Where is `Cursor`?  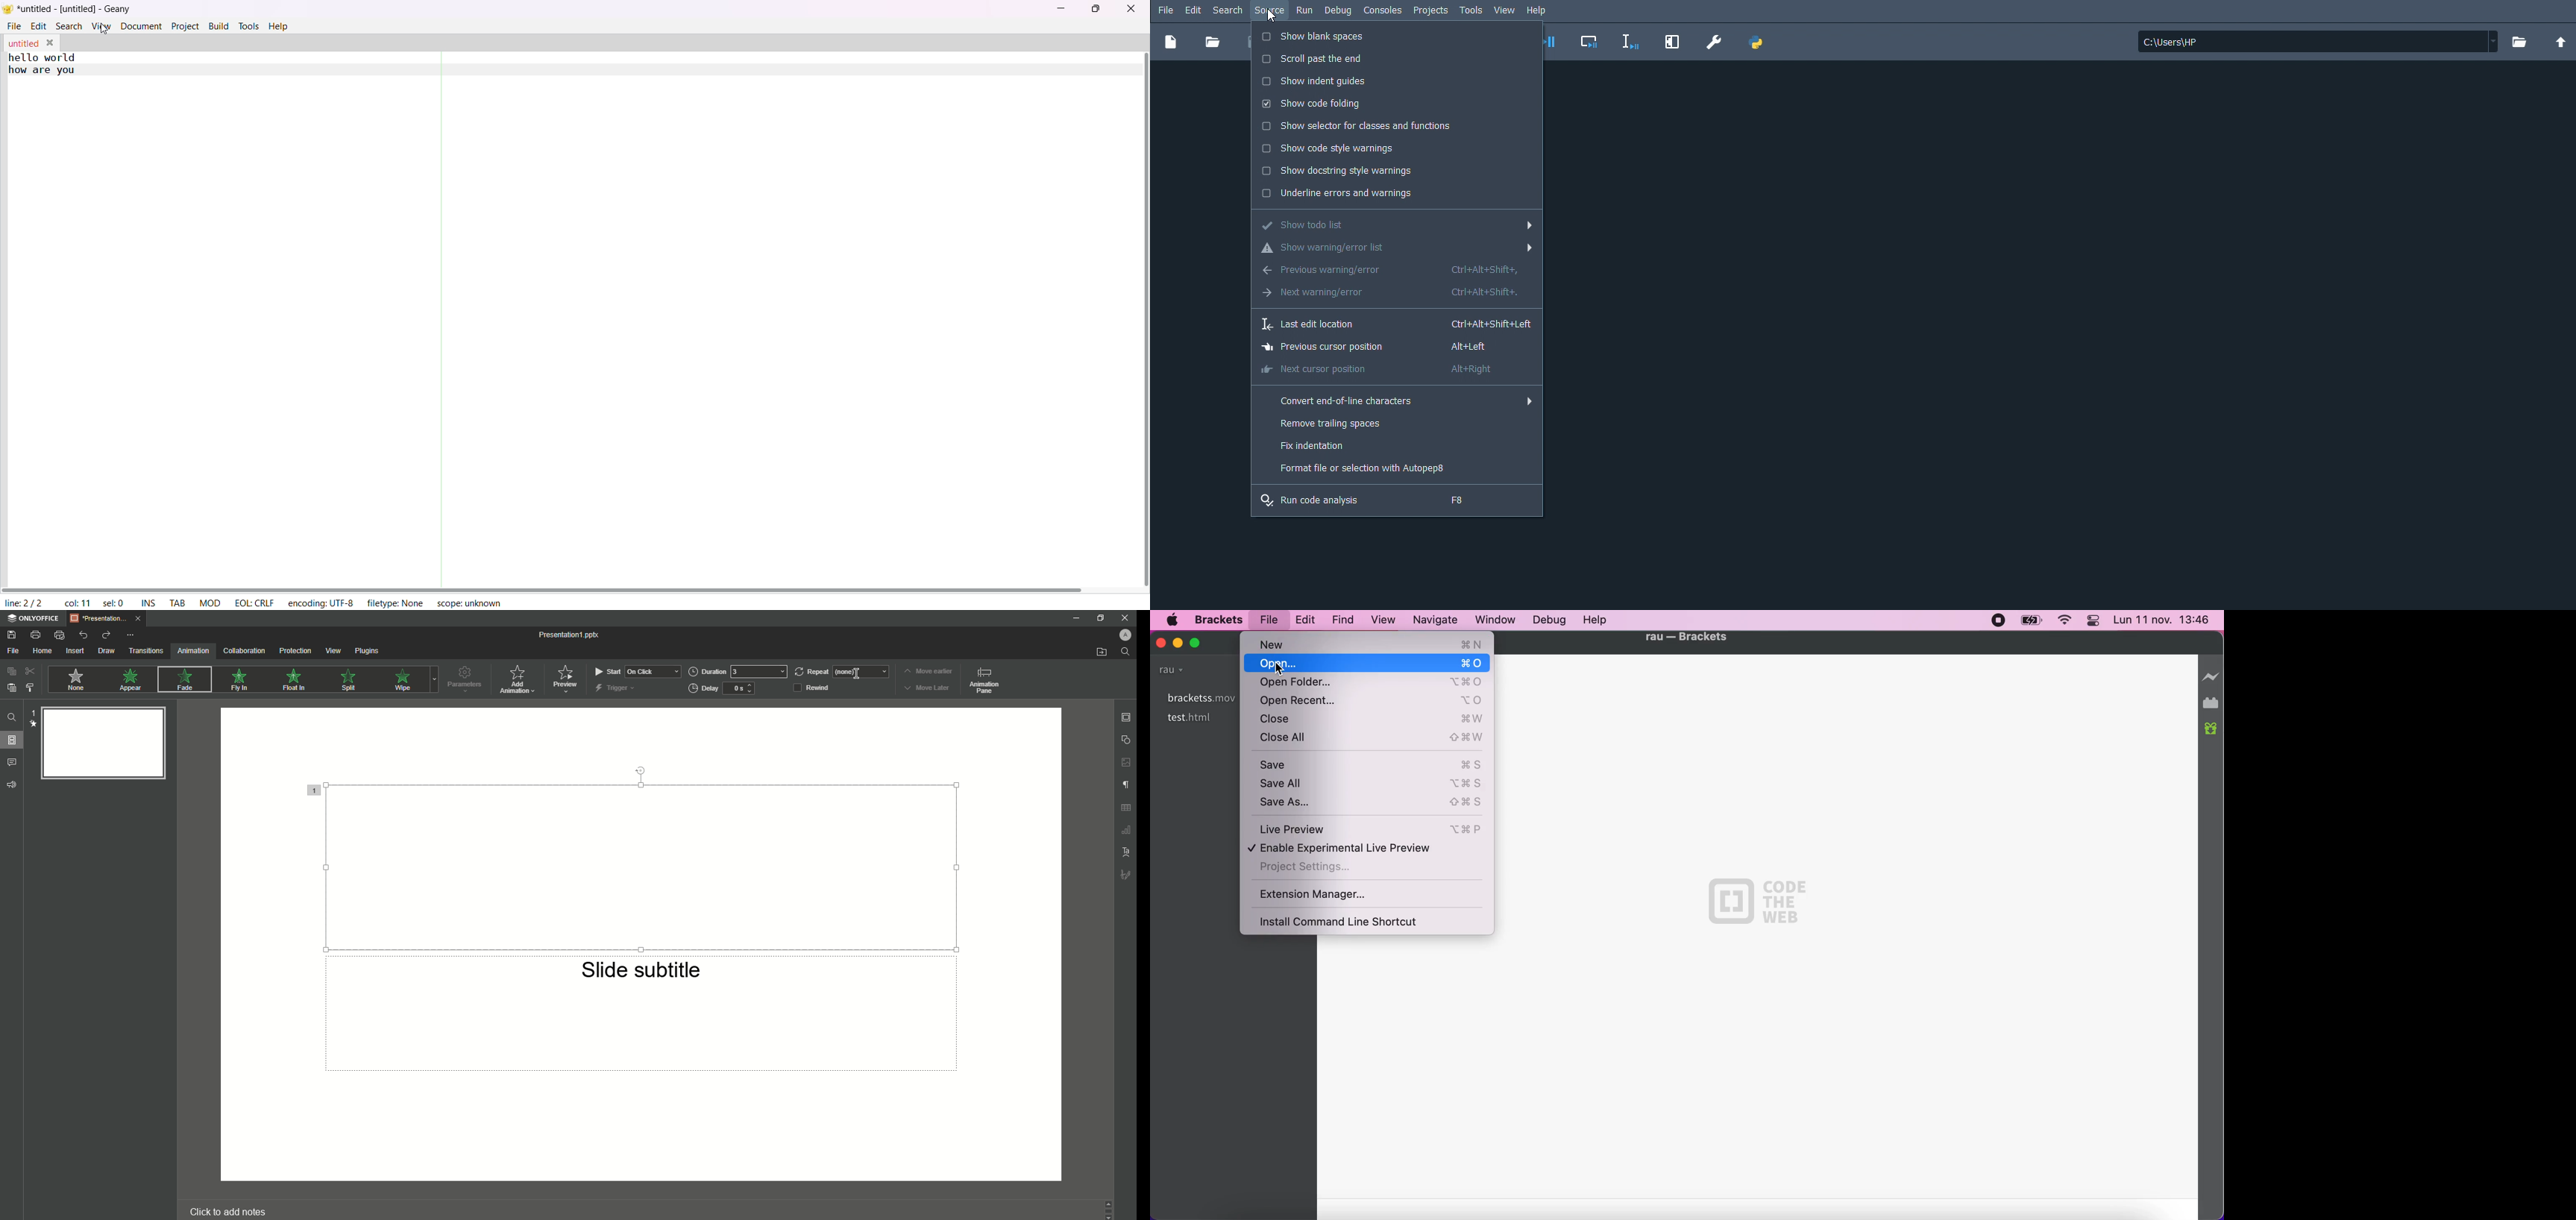 Cursor is located at coordinates (1275, 667).